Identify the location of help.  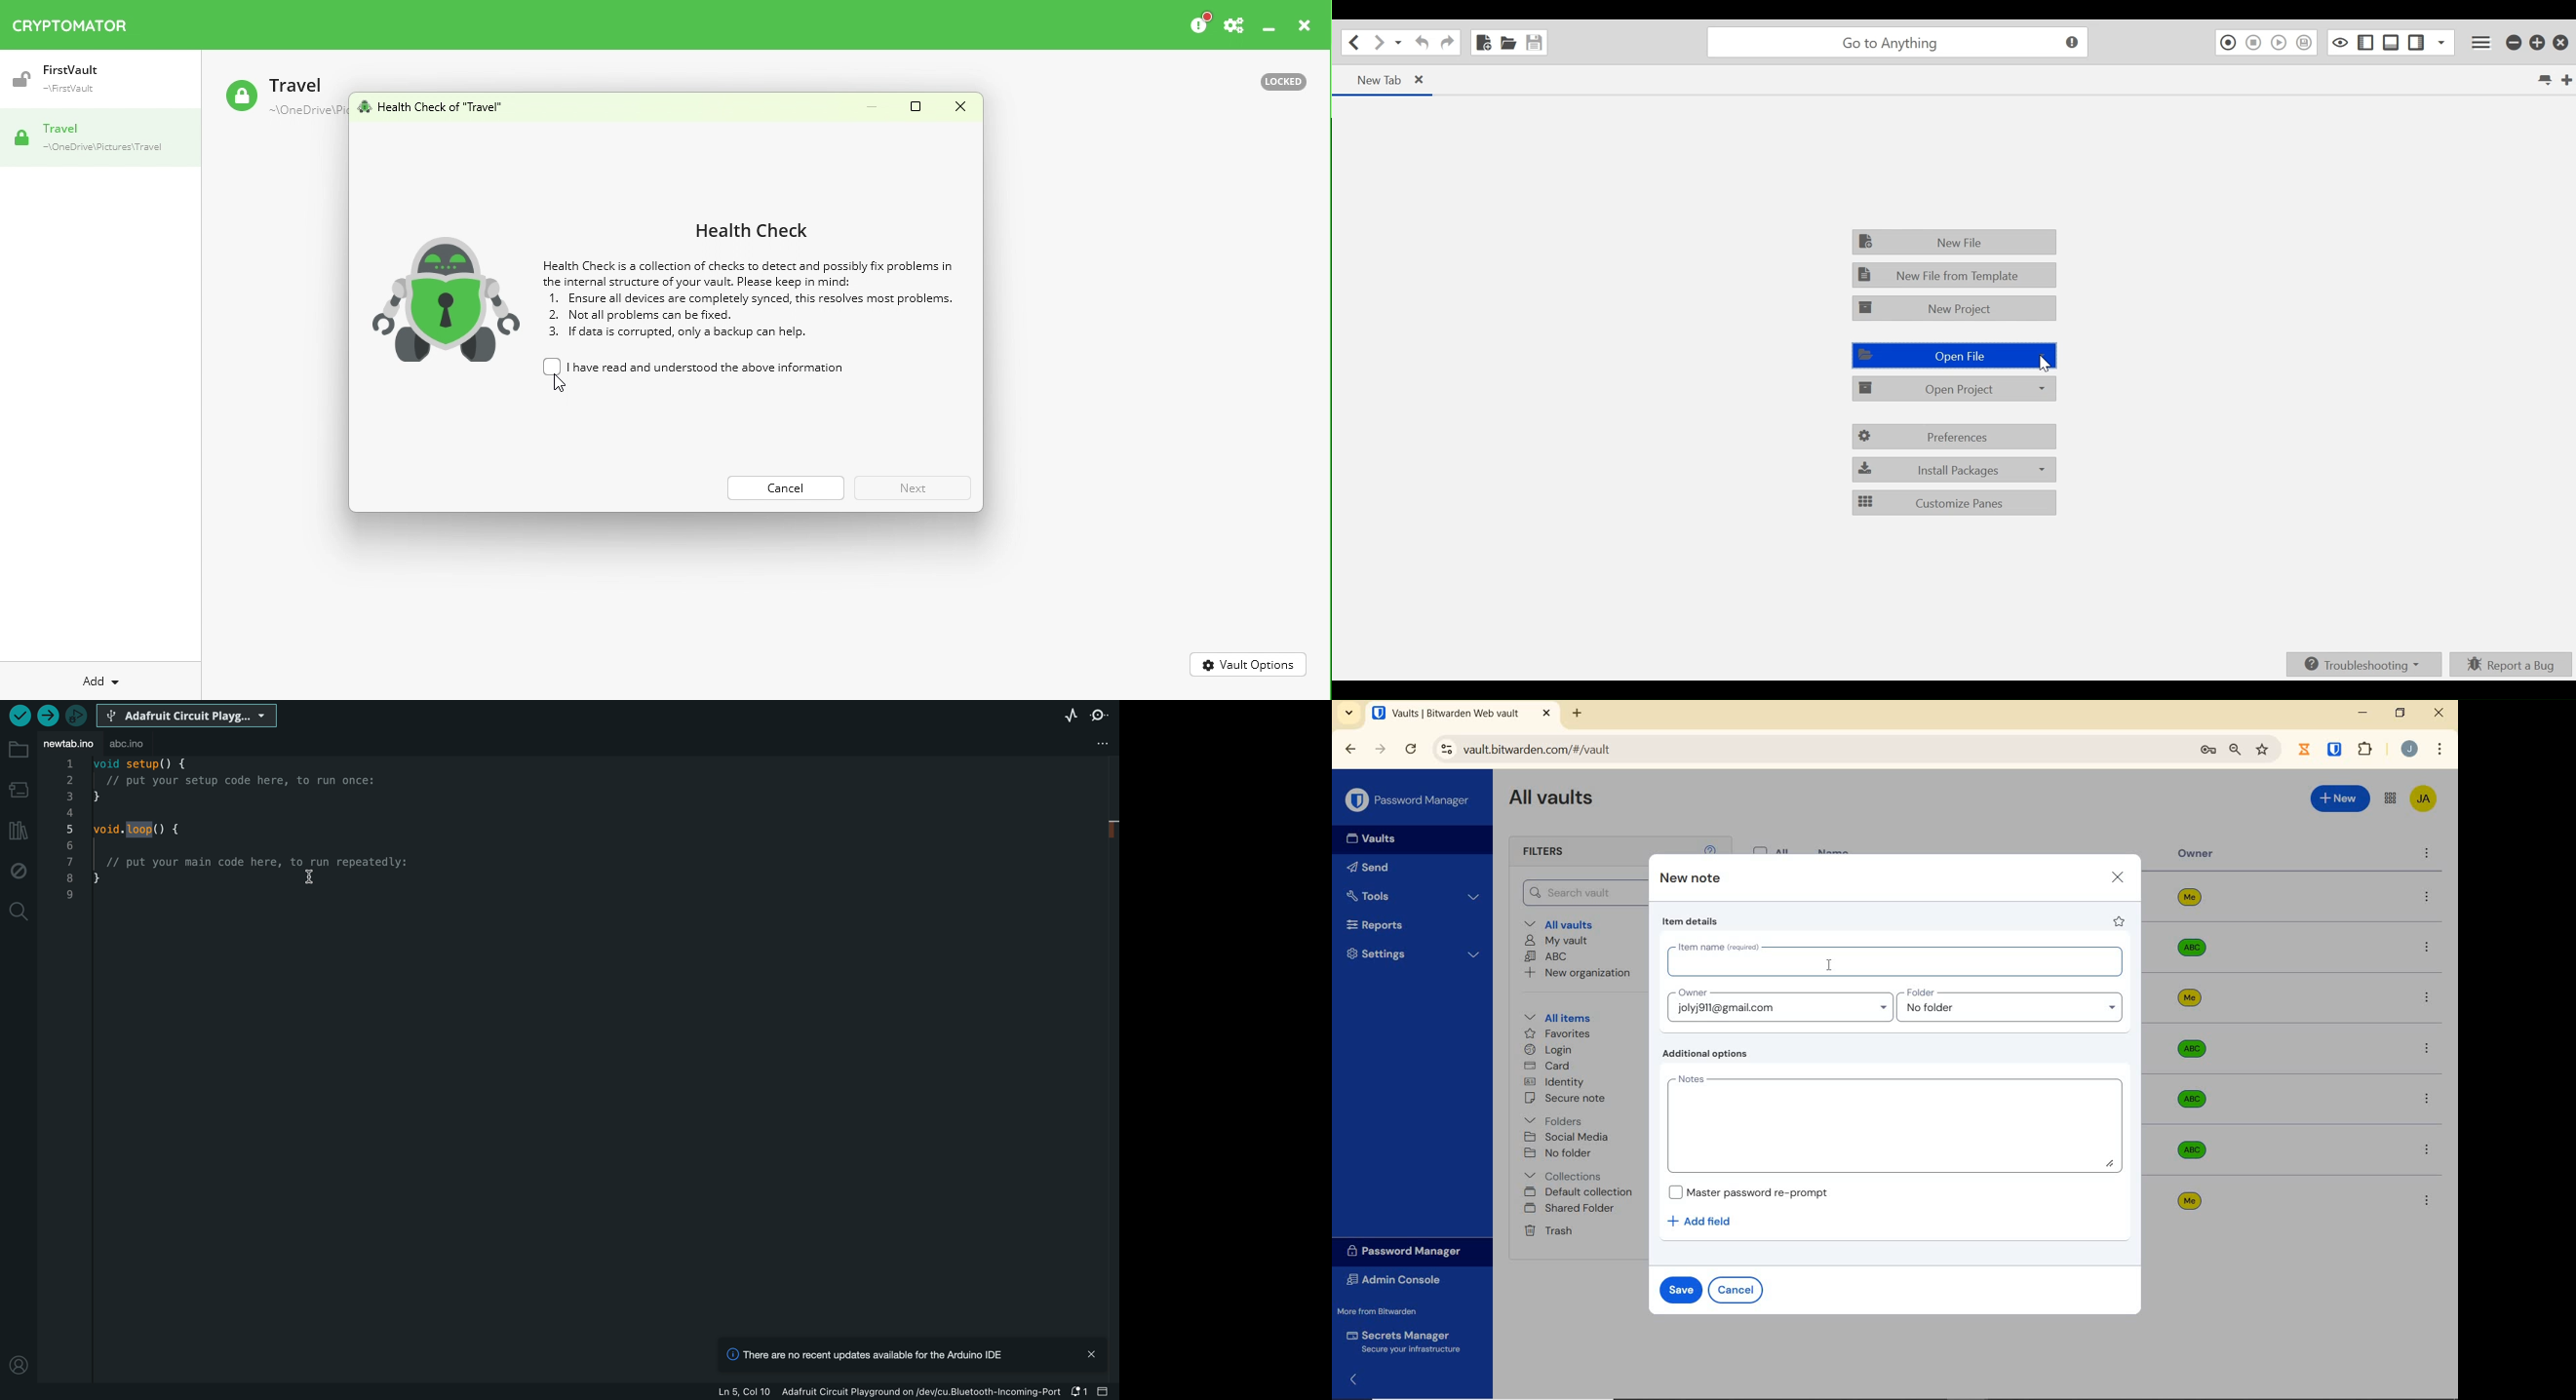
(1710, 848).